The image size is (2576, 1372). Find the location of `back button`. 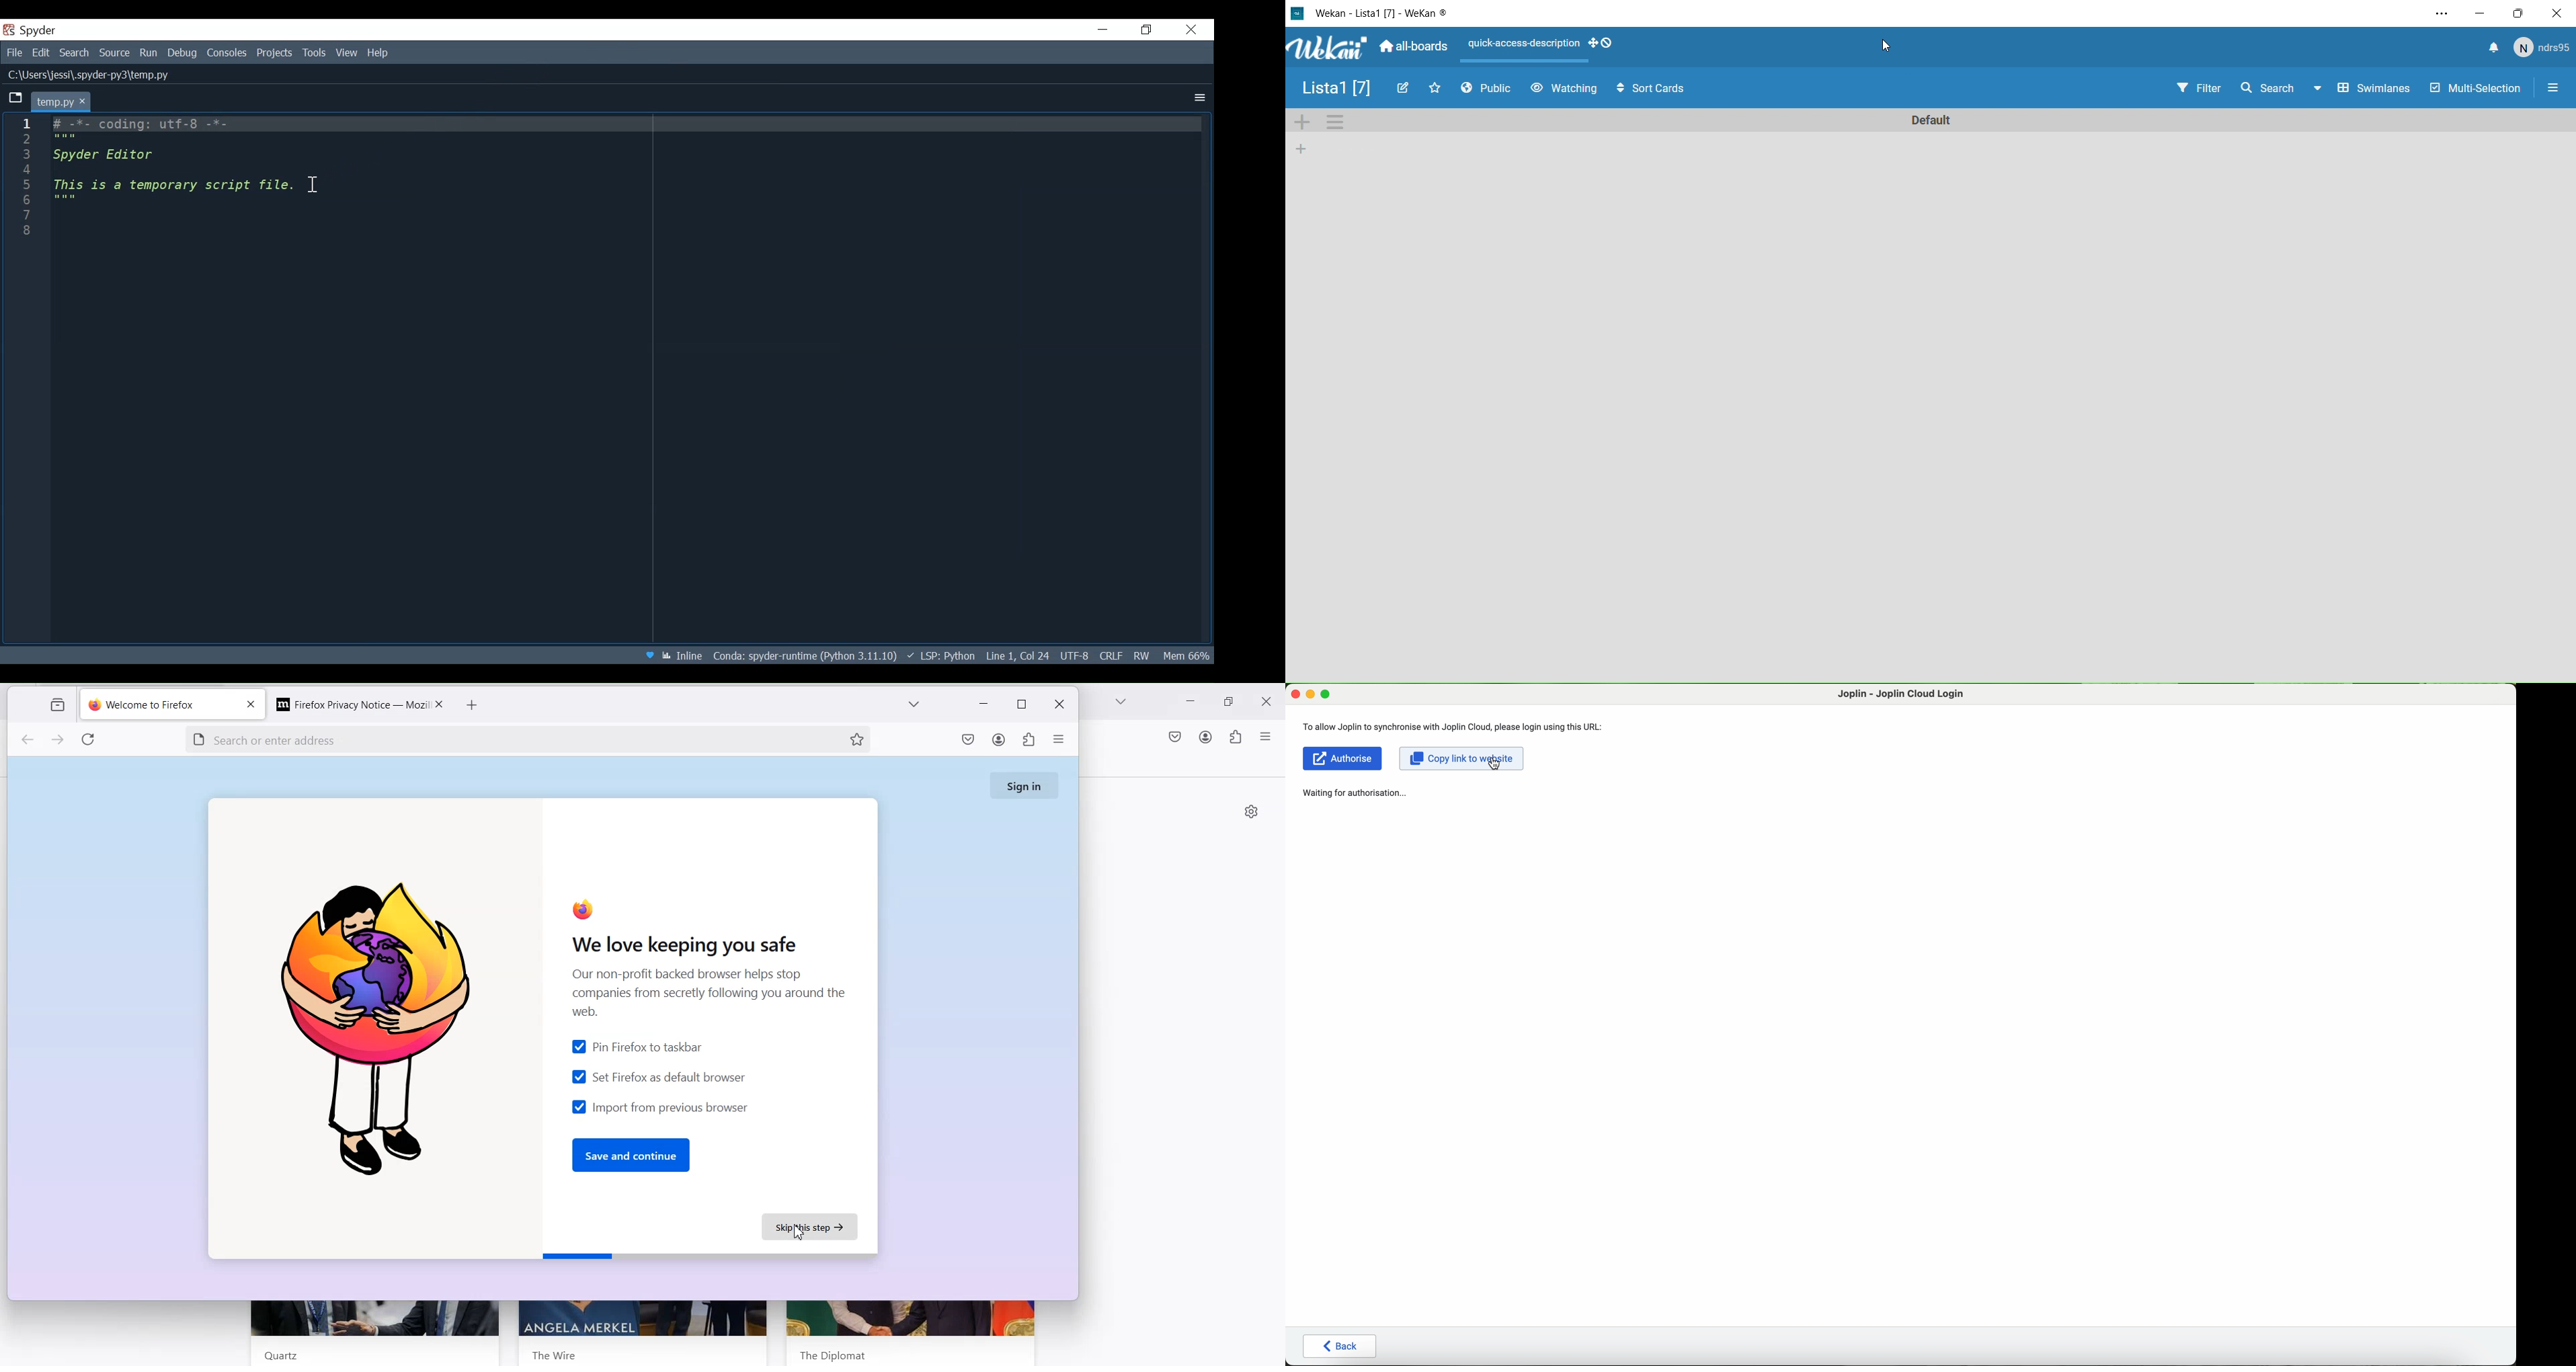

back button is located at coordinates (1338, 1347).